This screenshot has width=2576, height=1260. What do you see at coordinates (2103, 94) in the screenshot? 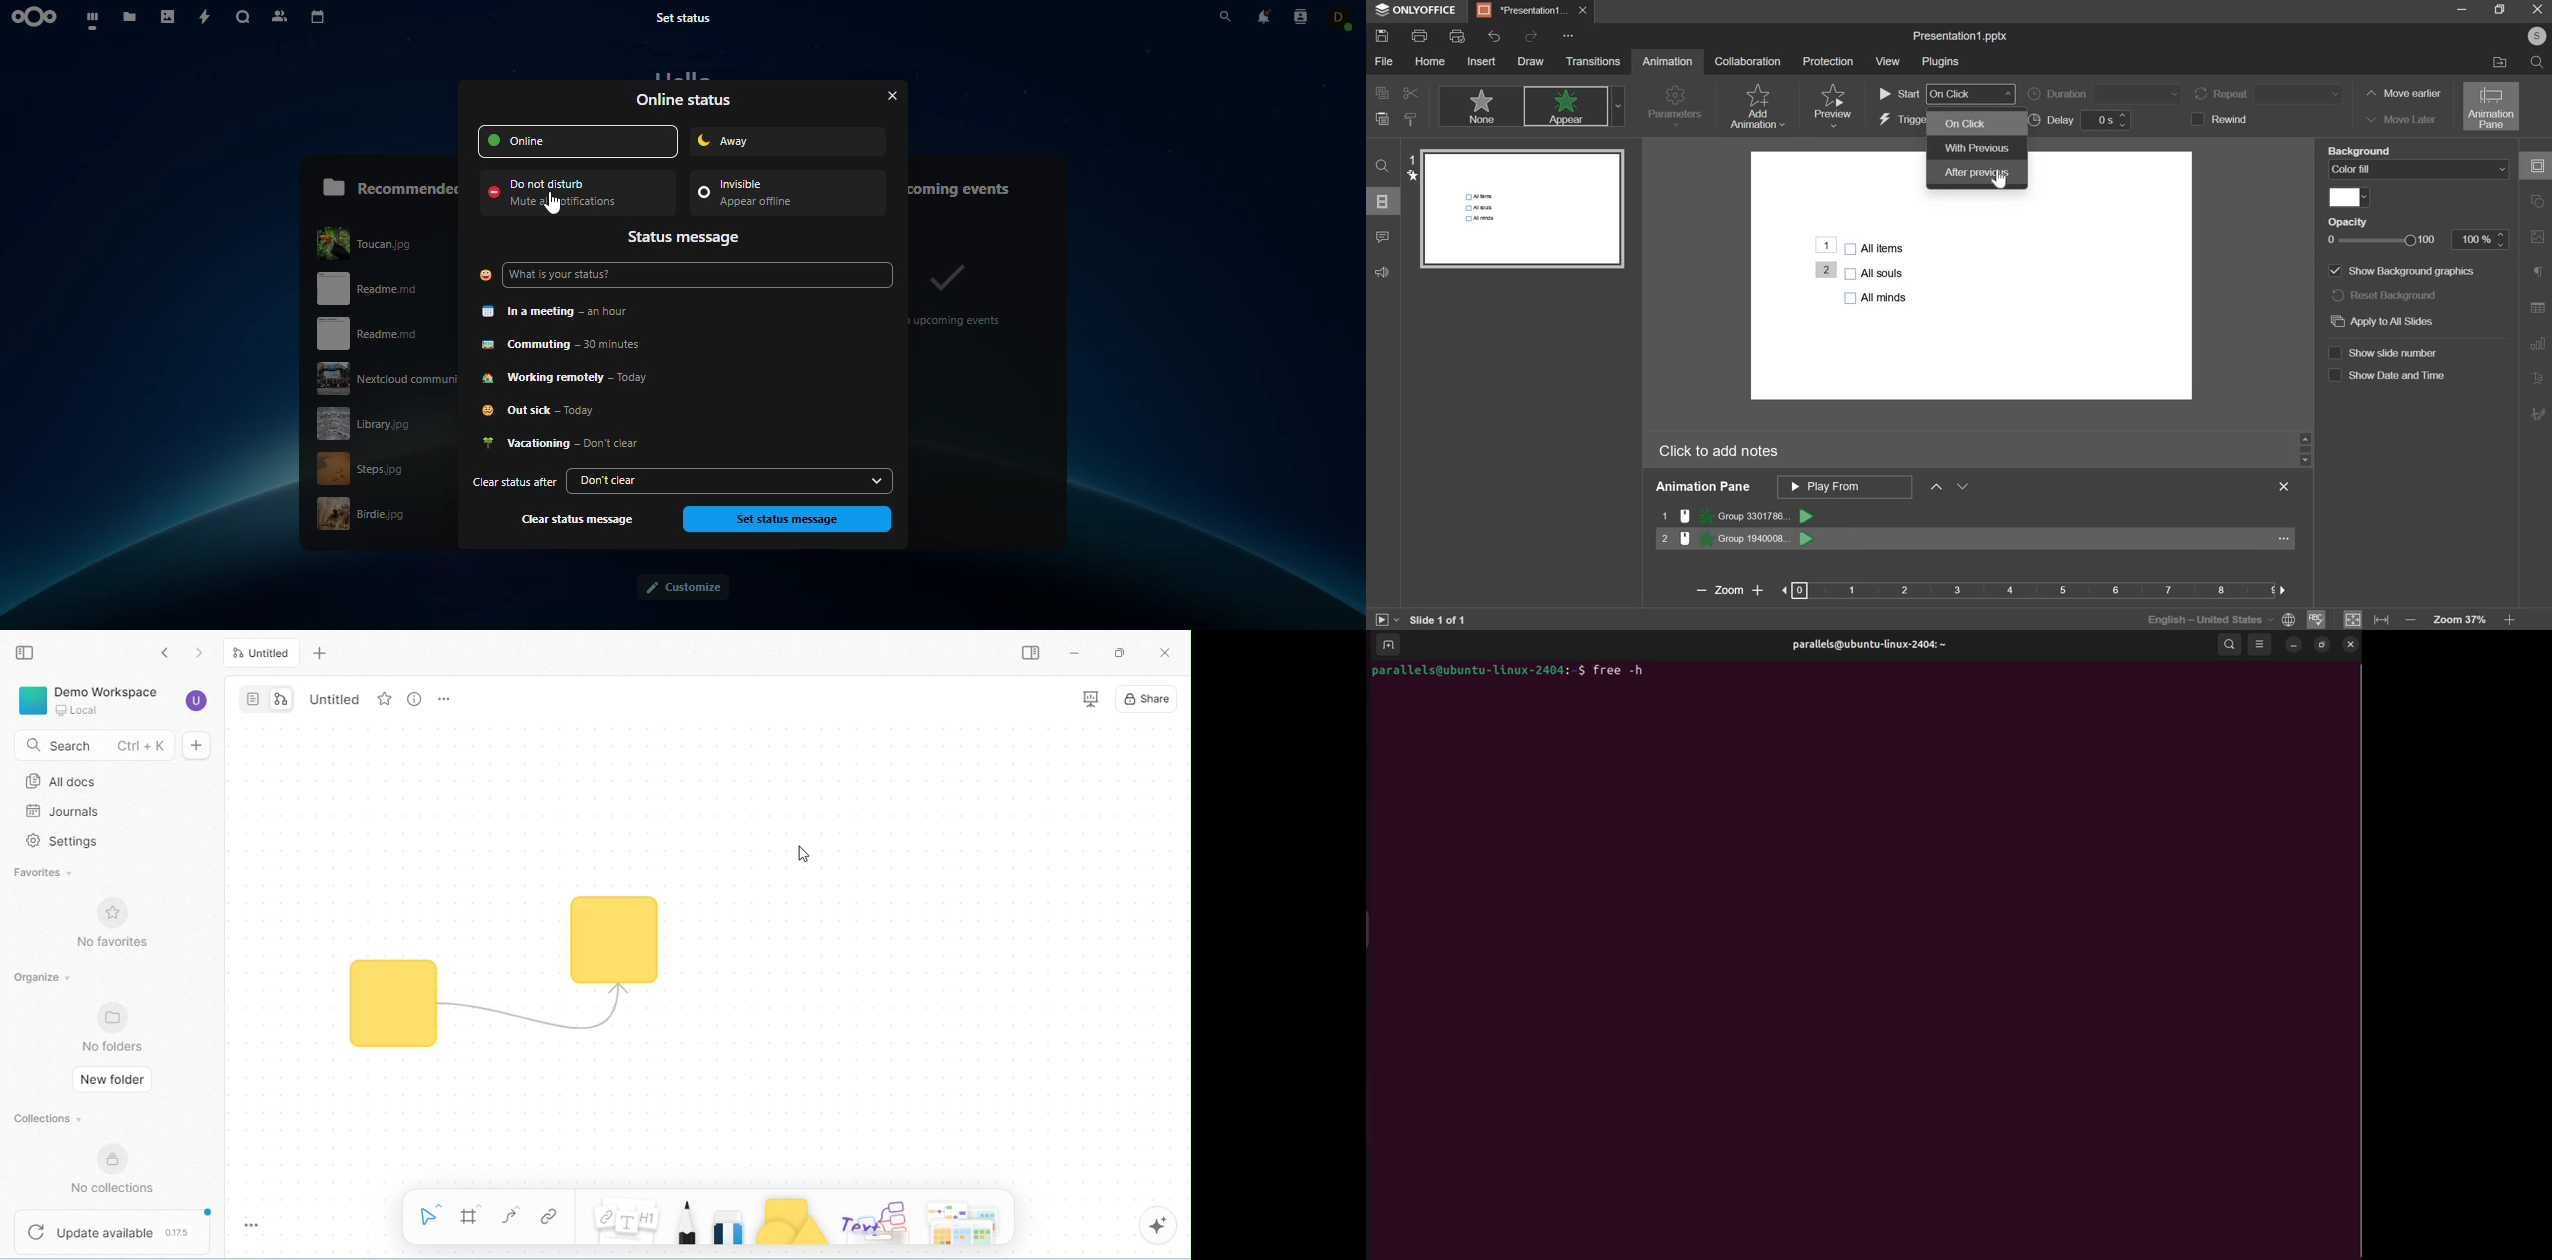
I see `duration` at bounding box center [2103, 94].